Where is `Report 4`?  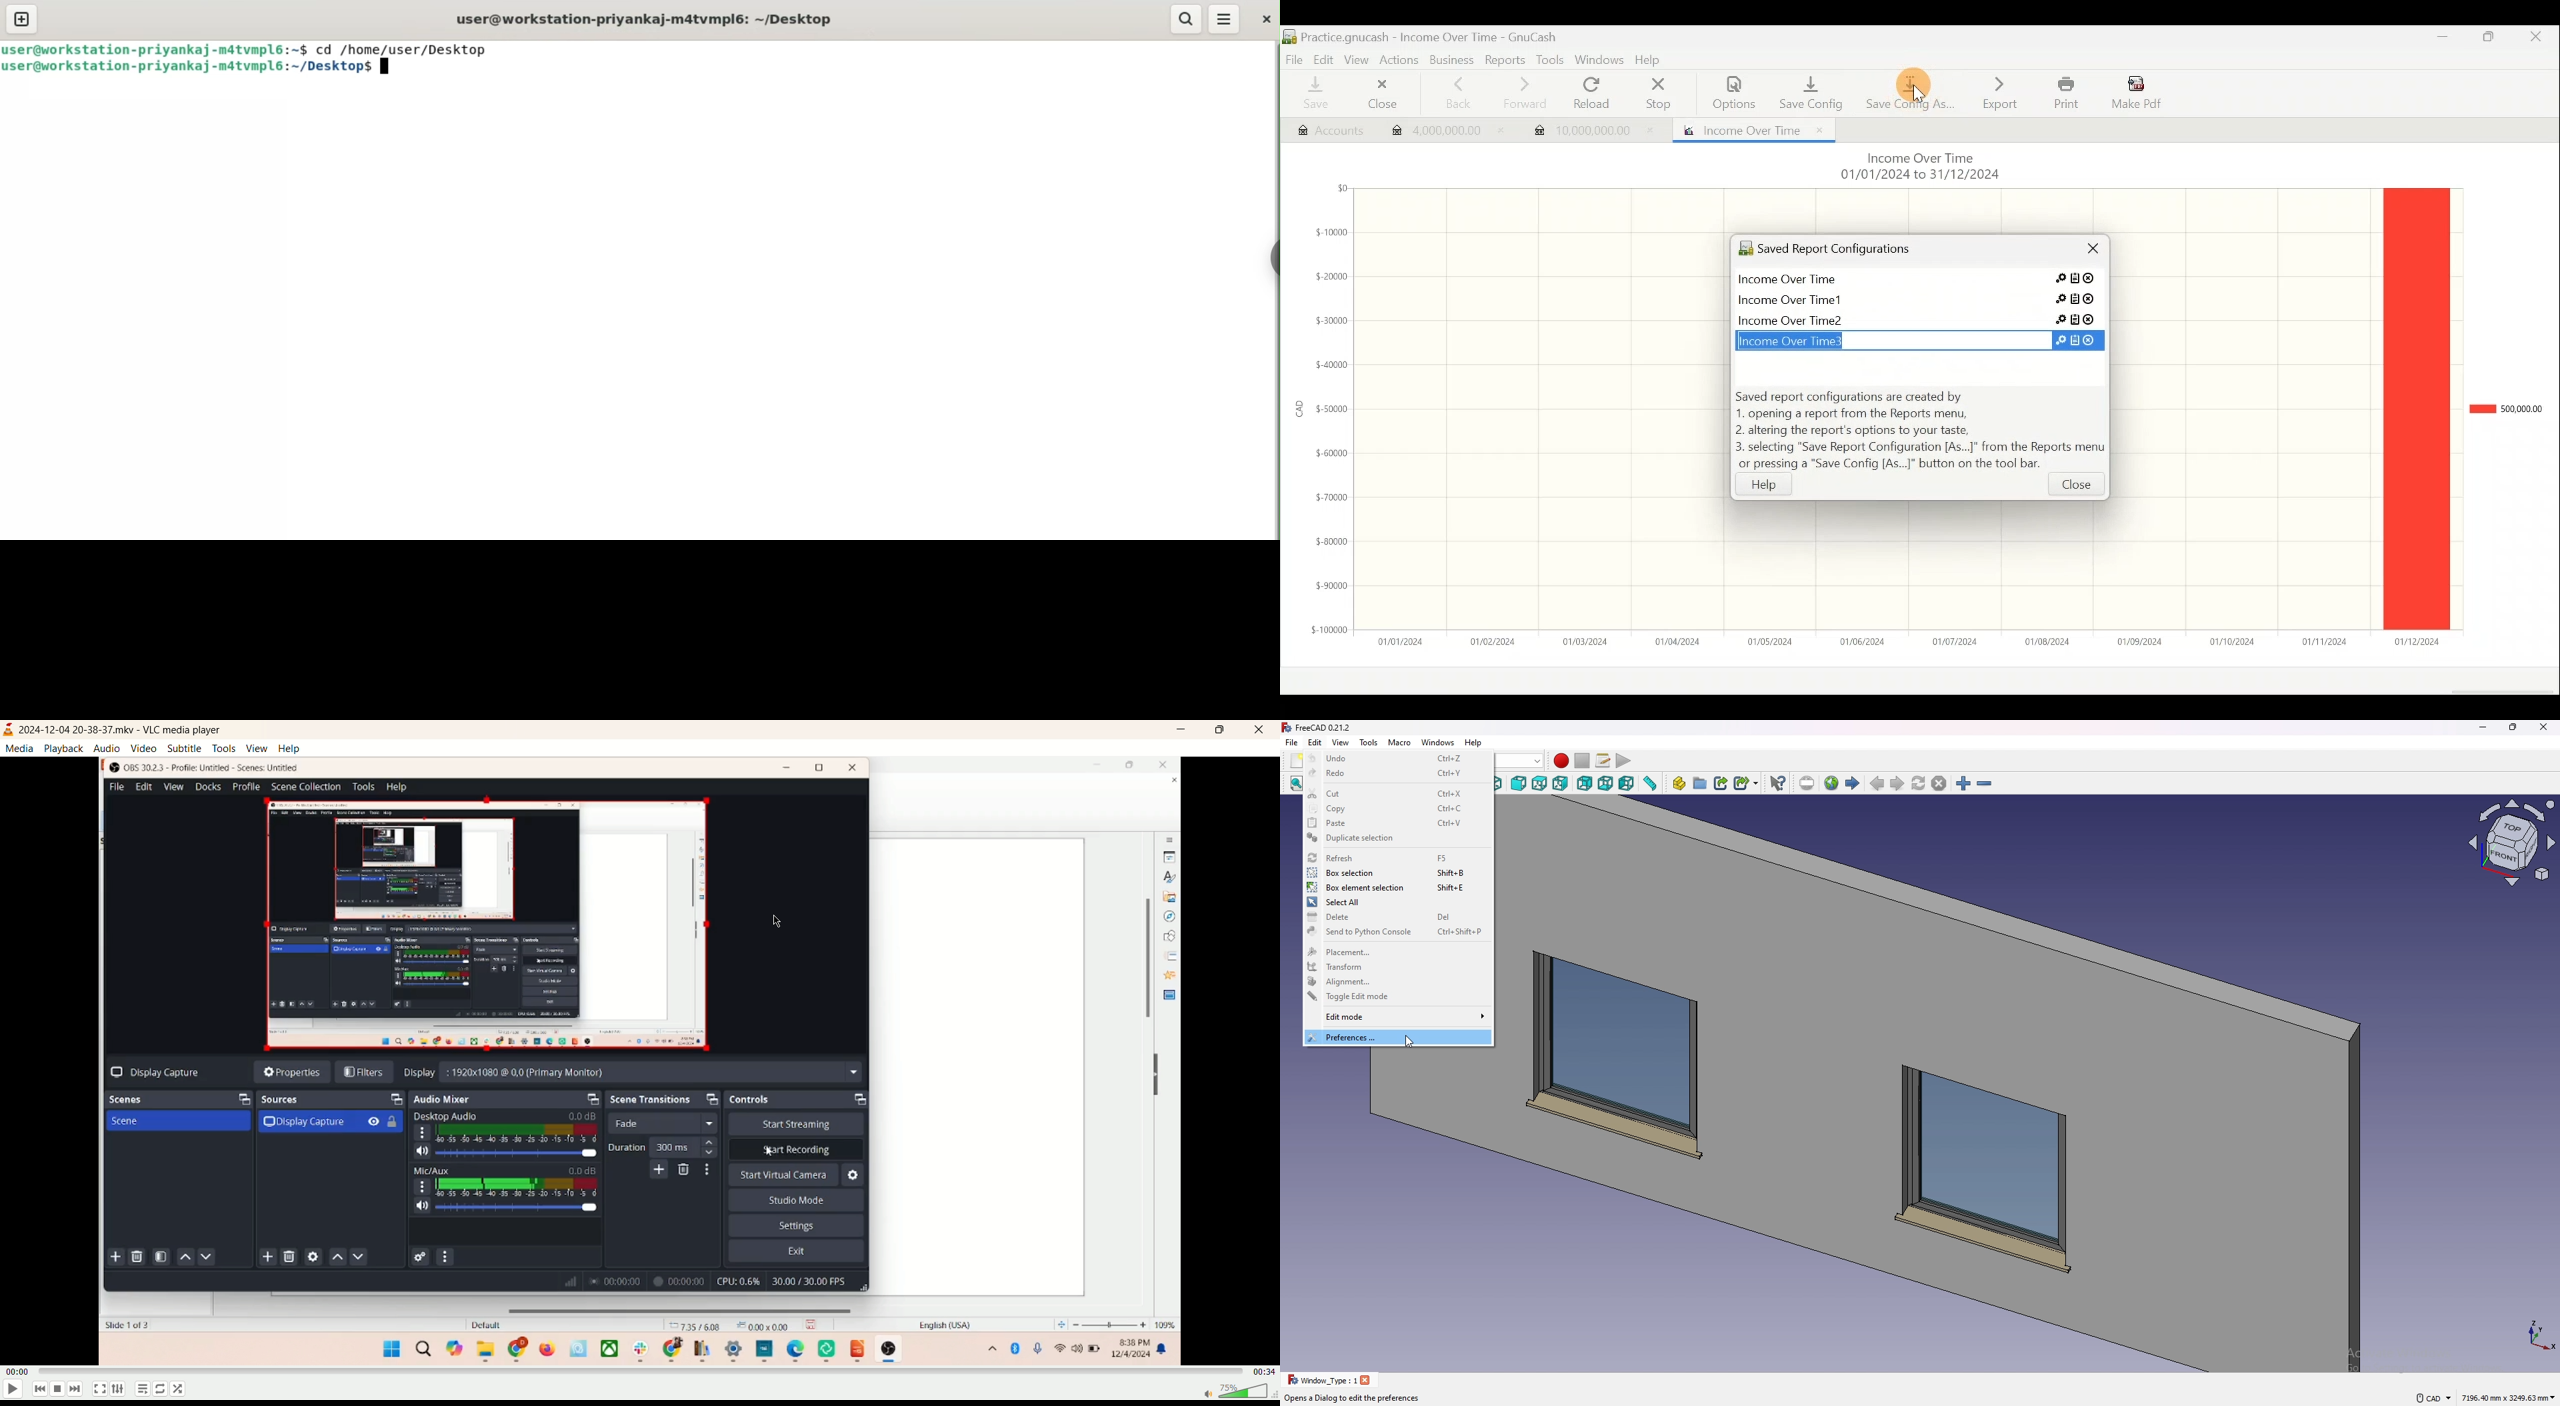
Report 4 is located at coordinates (1912, 338).